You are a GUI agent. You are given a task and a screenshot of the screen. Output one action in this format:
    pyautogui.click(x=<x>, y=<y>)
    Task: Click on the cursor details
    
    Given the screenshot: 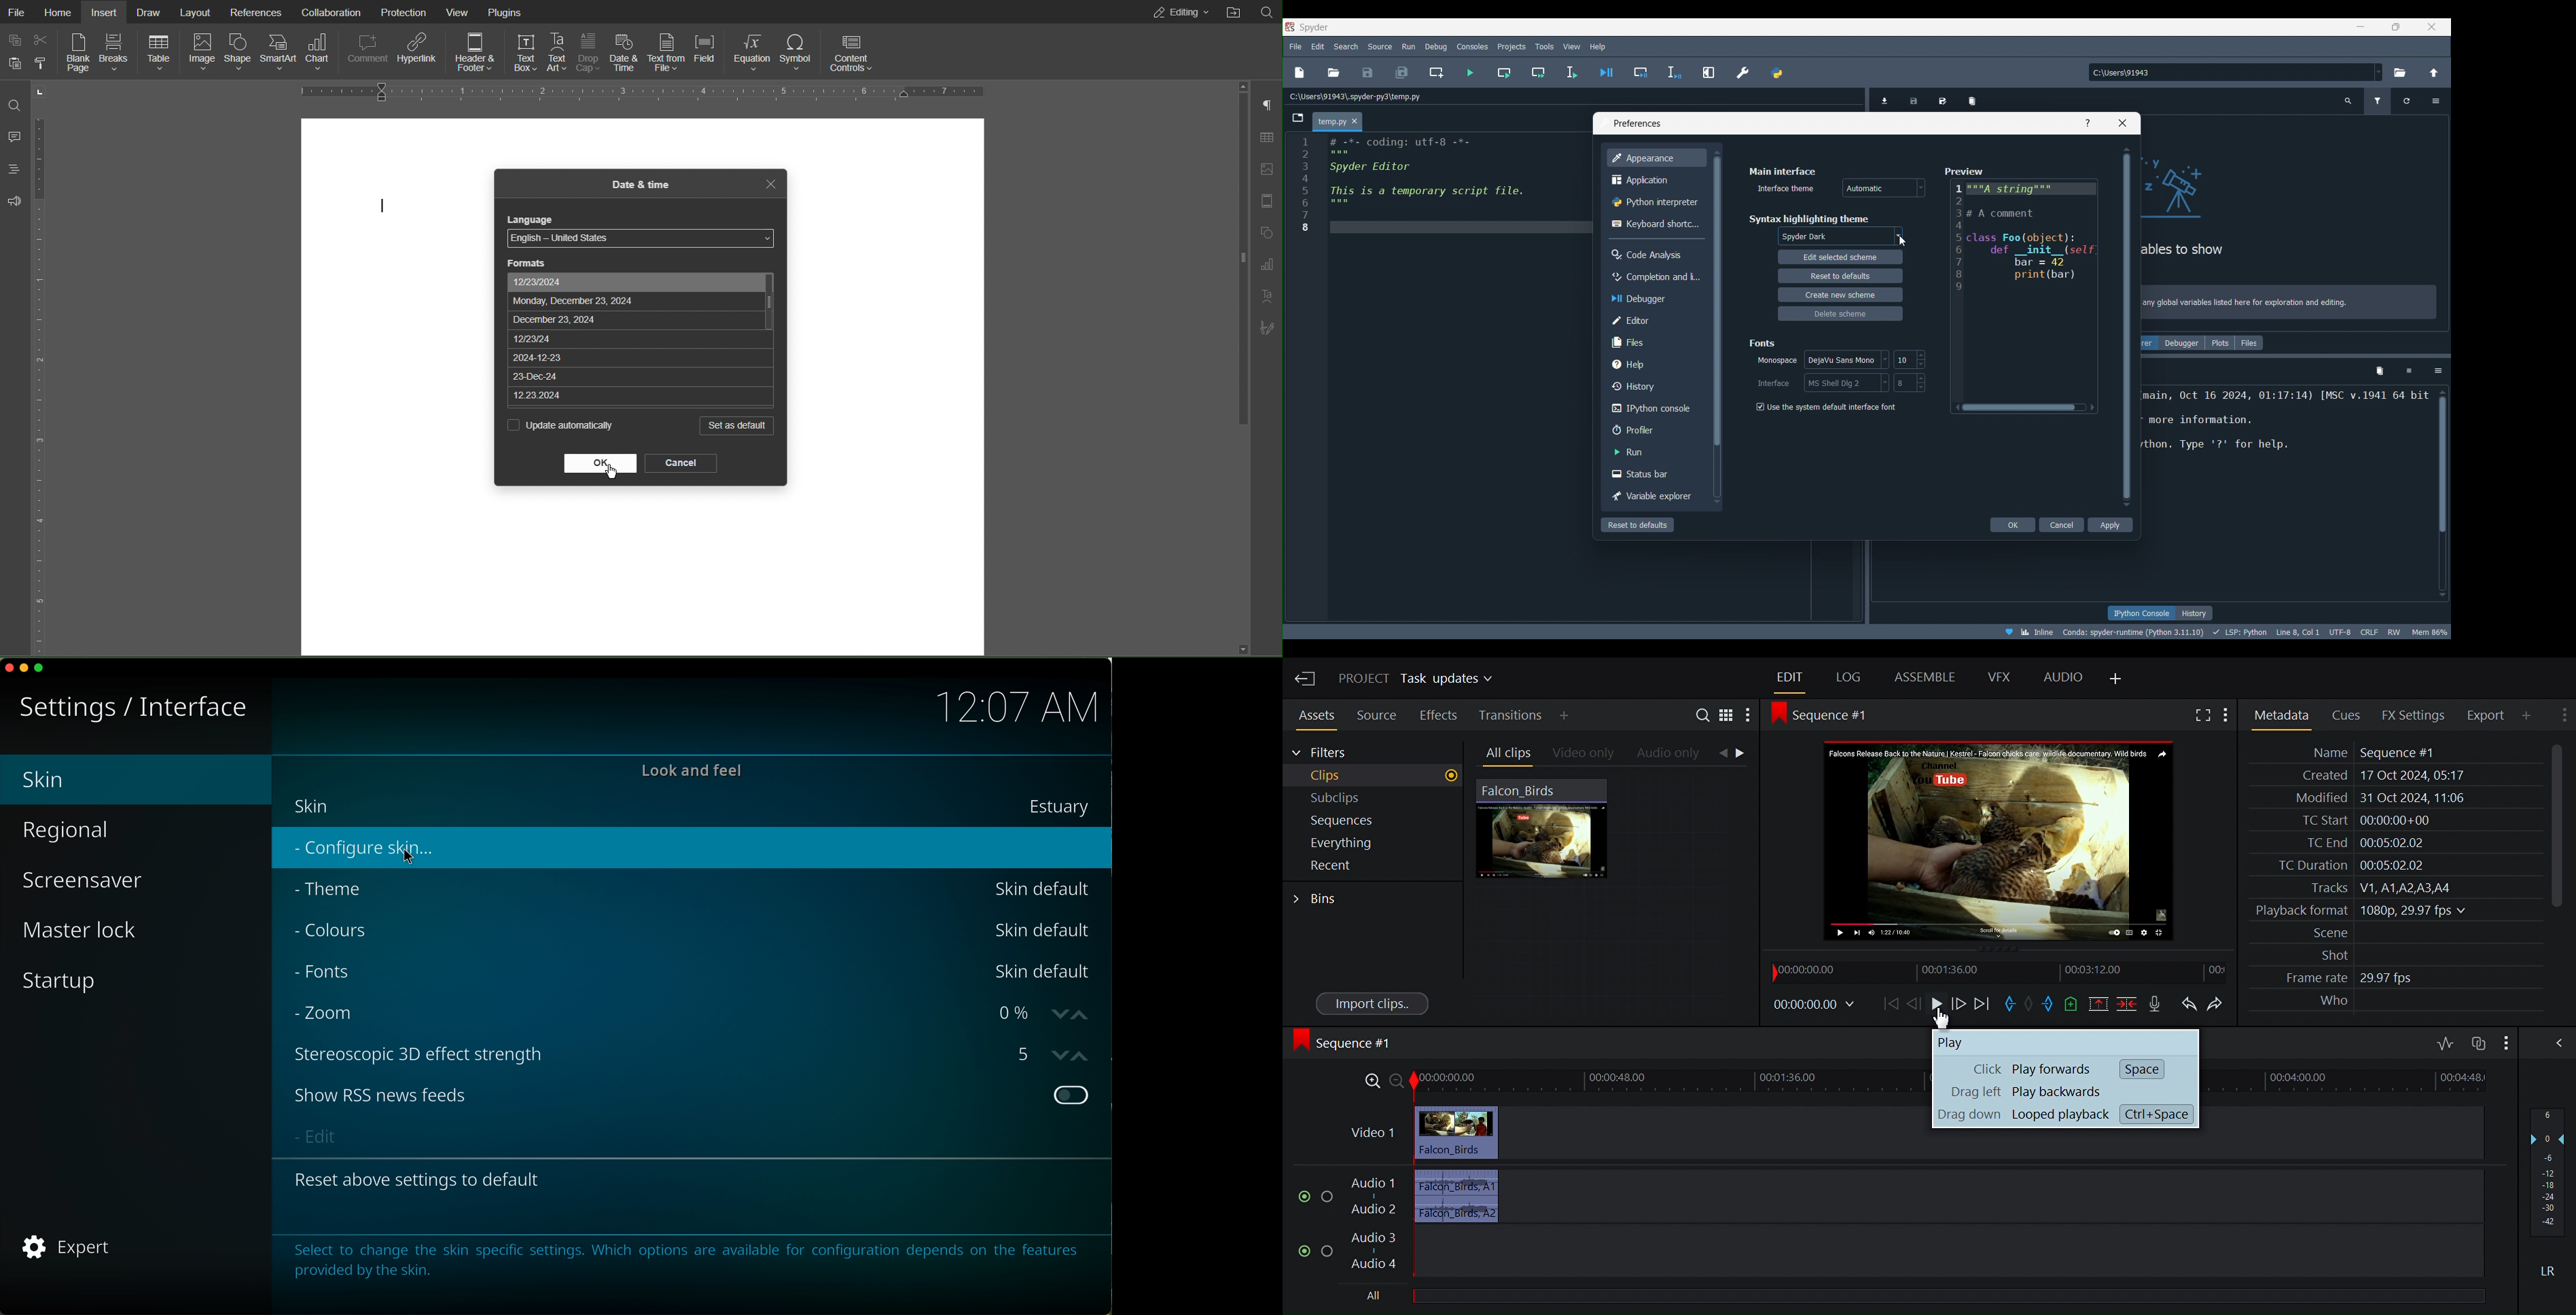 What is the action you would take?
    pyautogui.click(x=2297, y=631)
    